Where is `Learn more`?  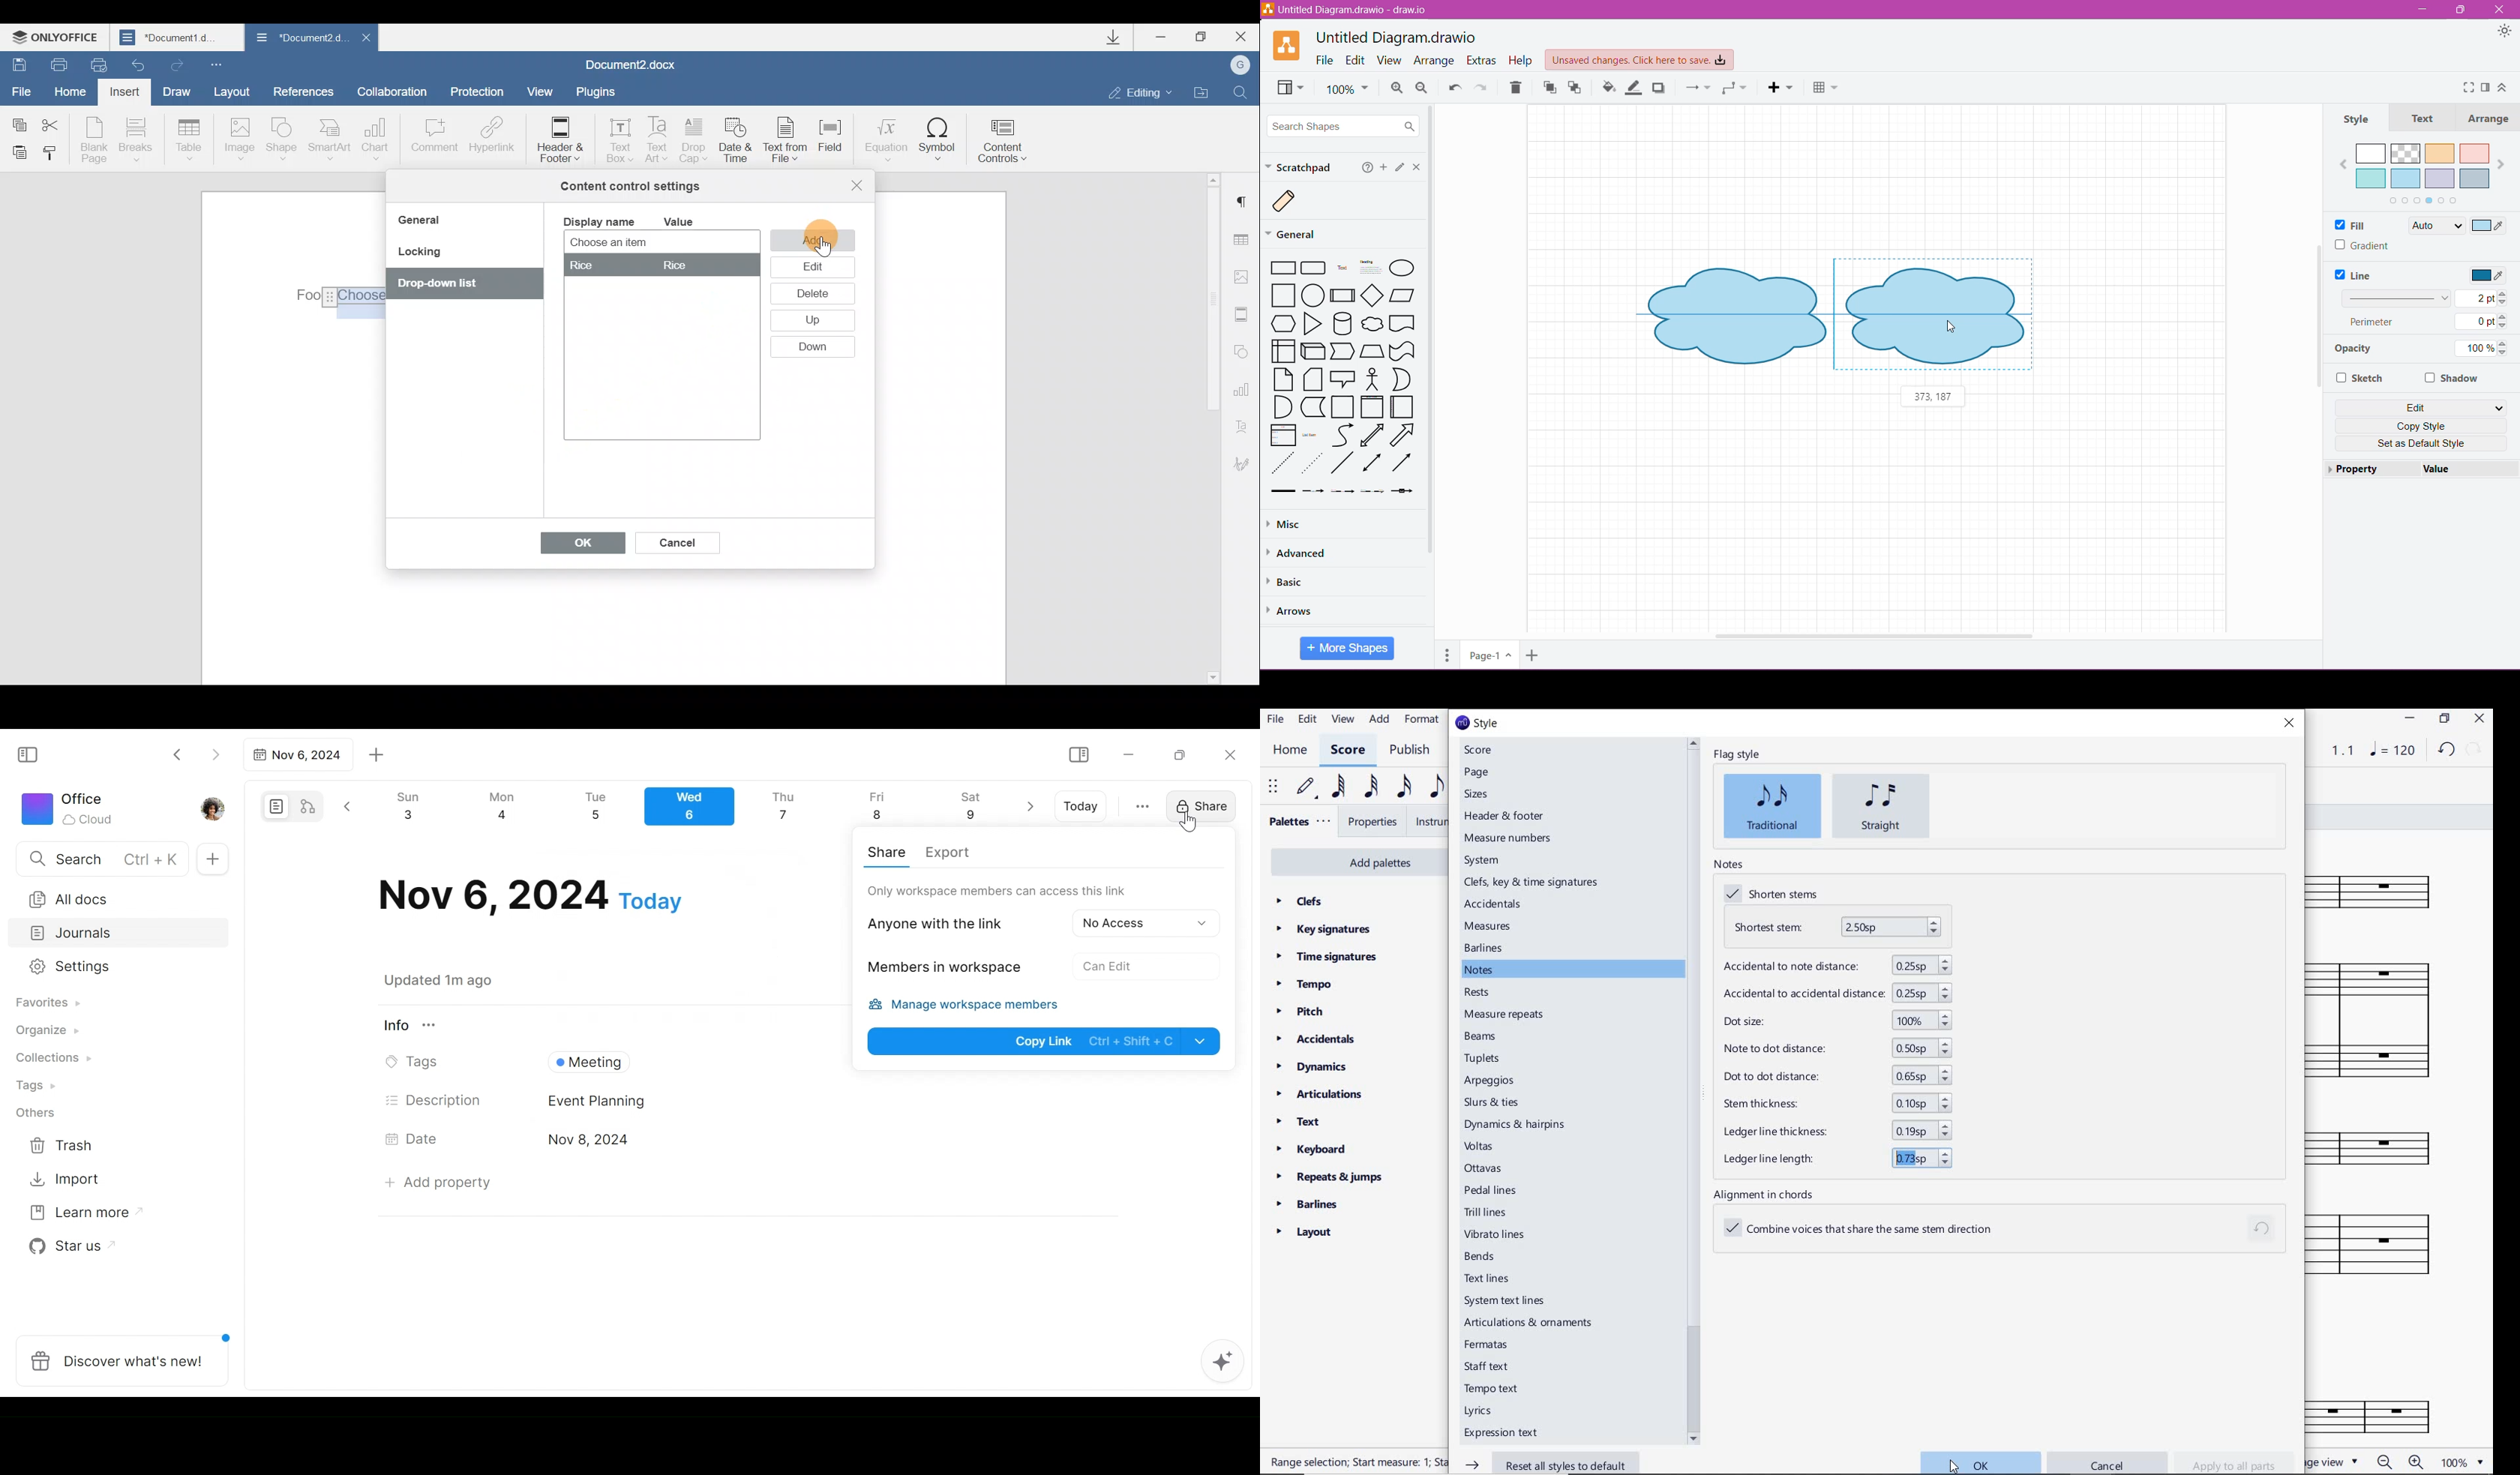 Learn more is located at coordinates (79, 1215).